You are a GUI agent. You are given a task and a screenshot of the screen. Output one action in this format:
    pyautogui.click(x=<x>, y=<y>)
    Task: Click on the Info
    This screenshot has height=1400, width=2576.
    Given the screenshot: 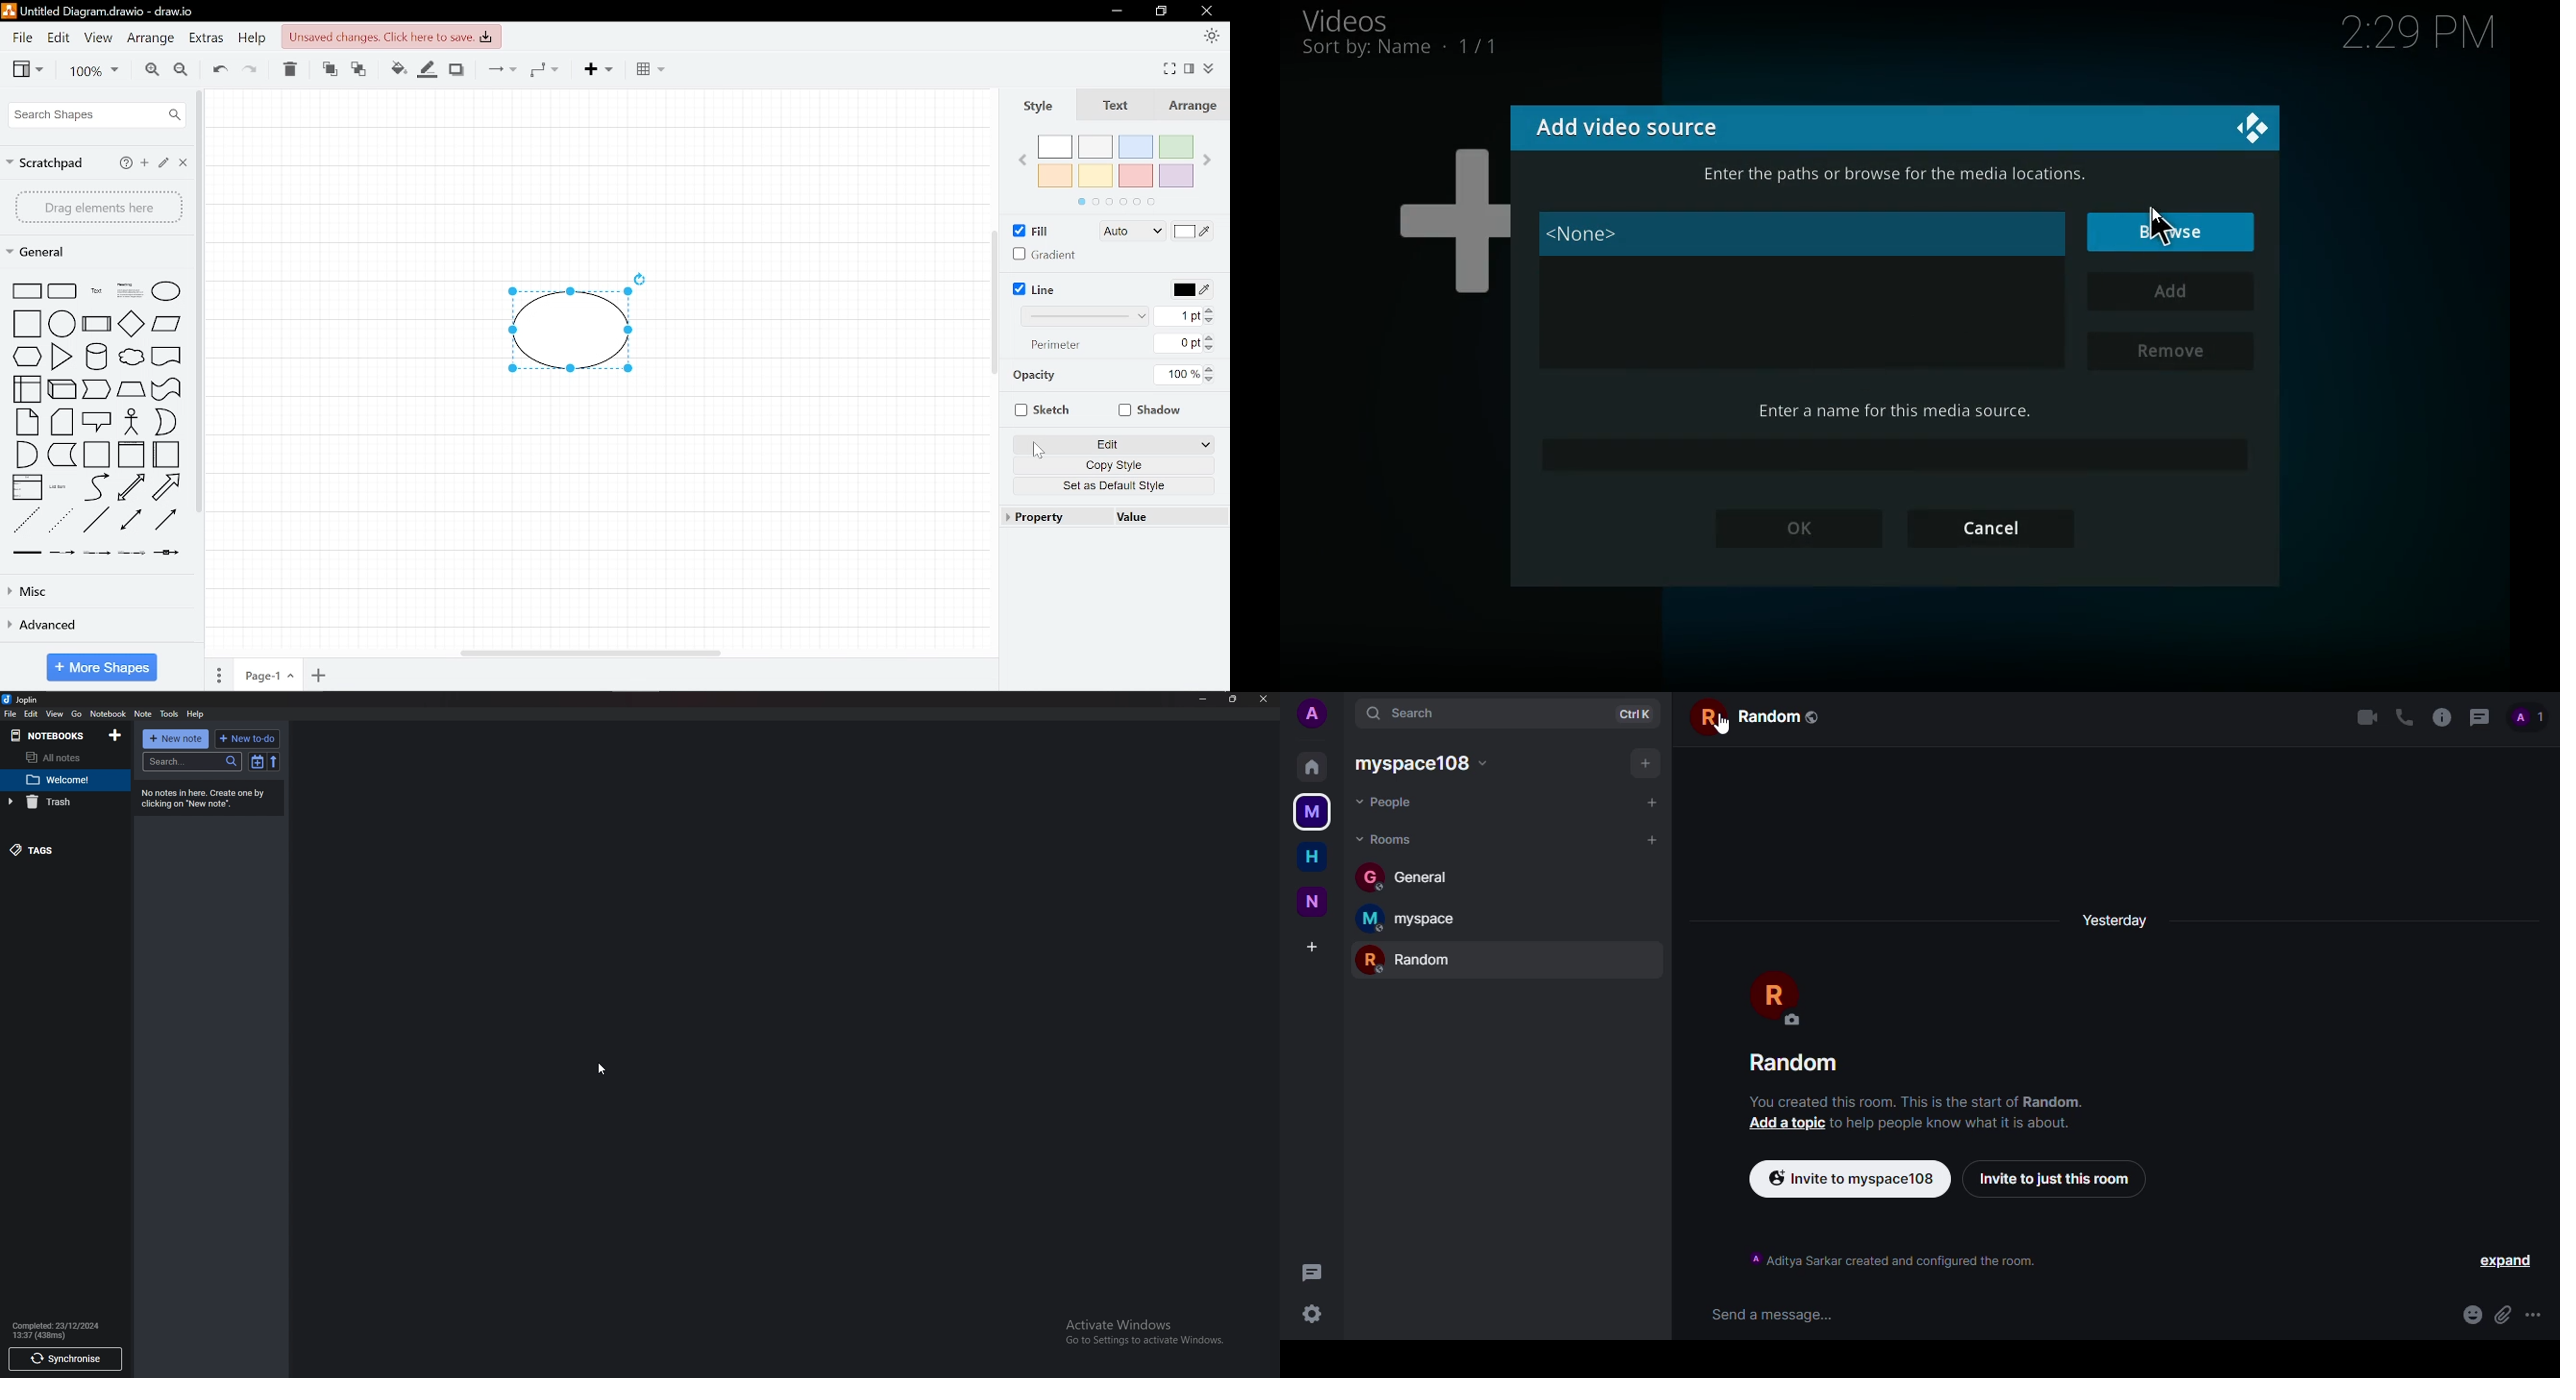 What is the action you would take?
    pyautogui.click(x=207, y=799)
    